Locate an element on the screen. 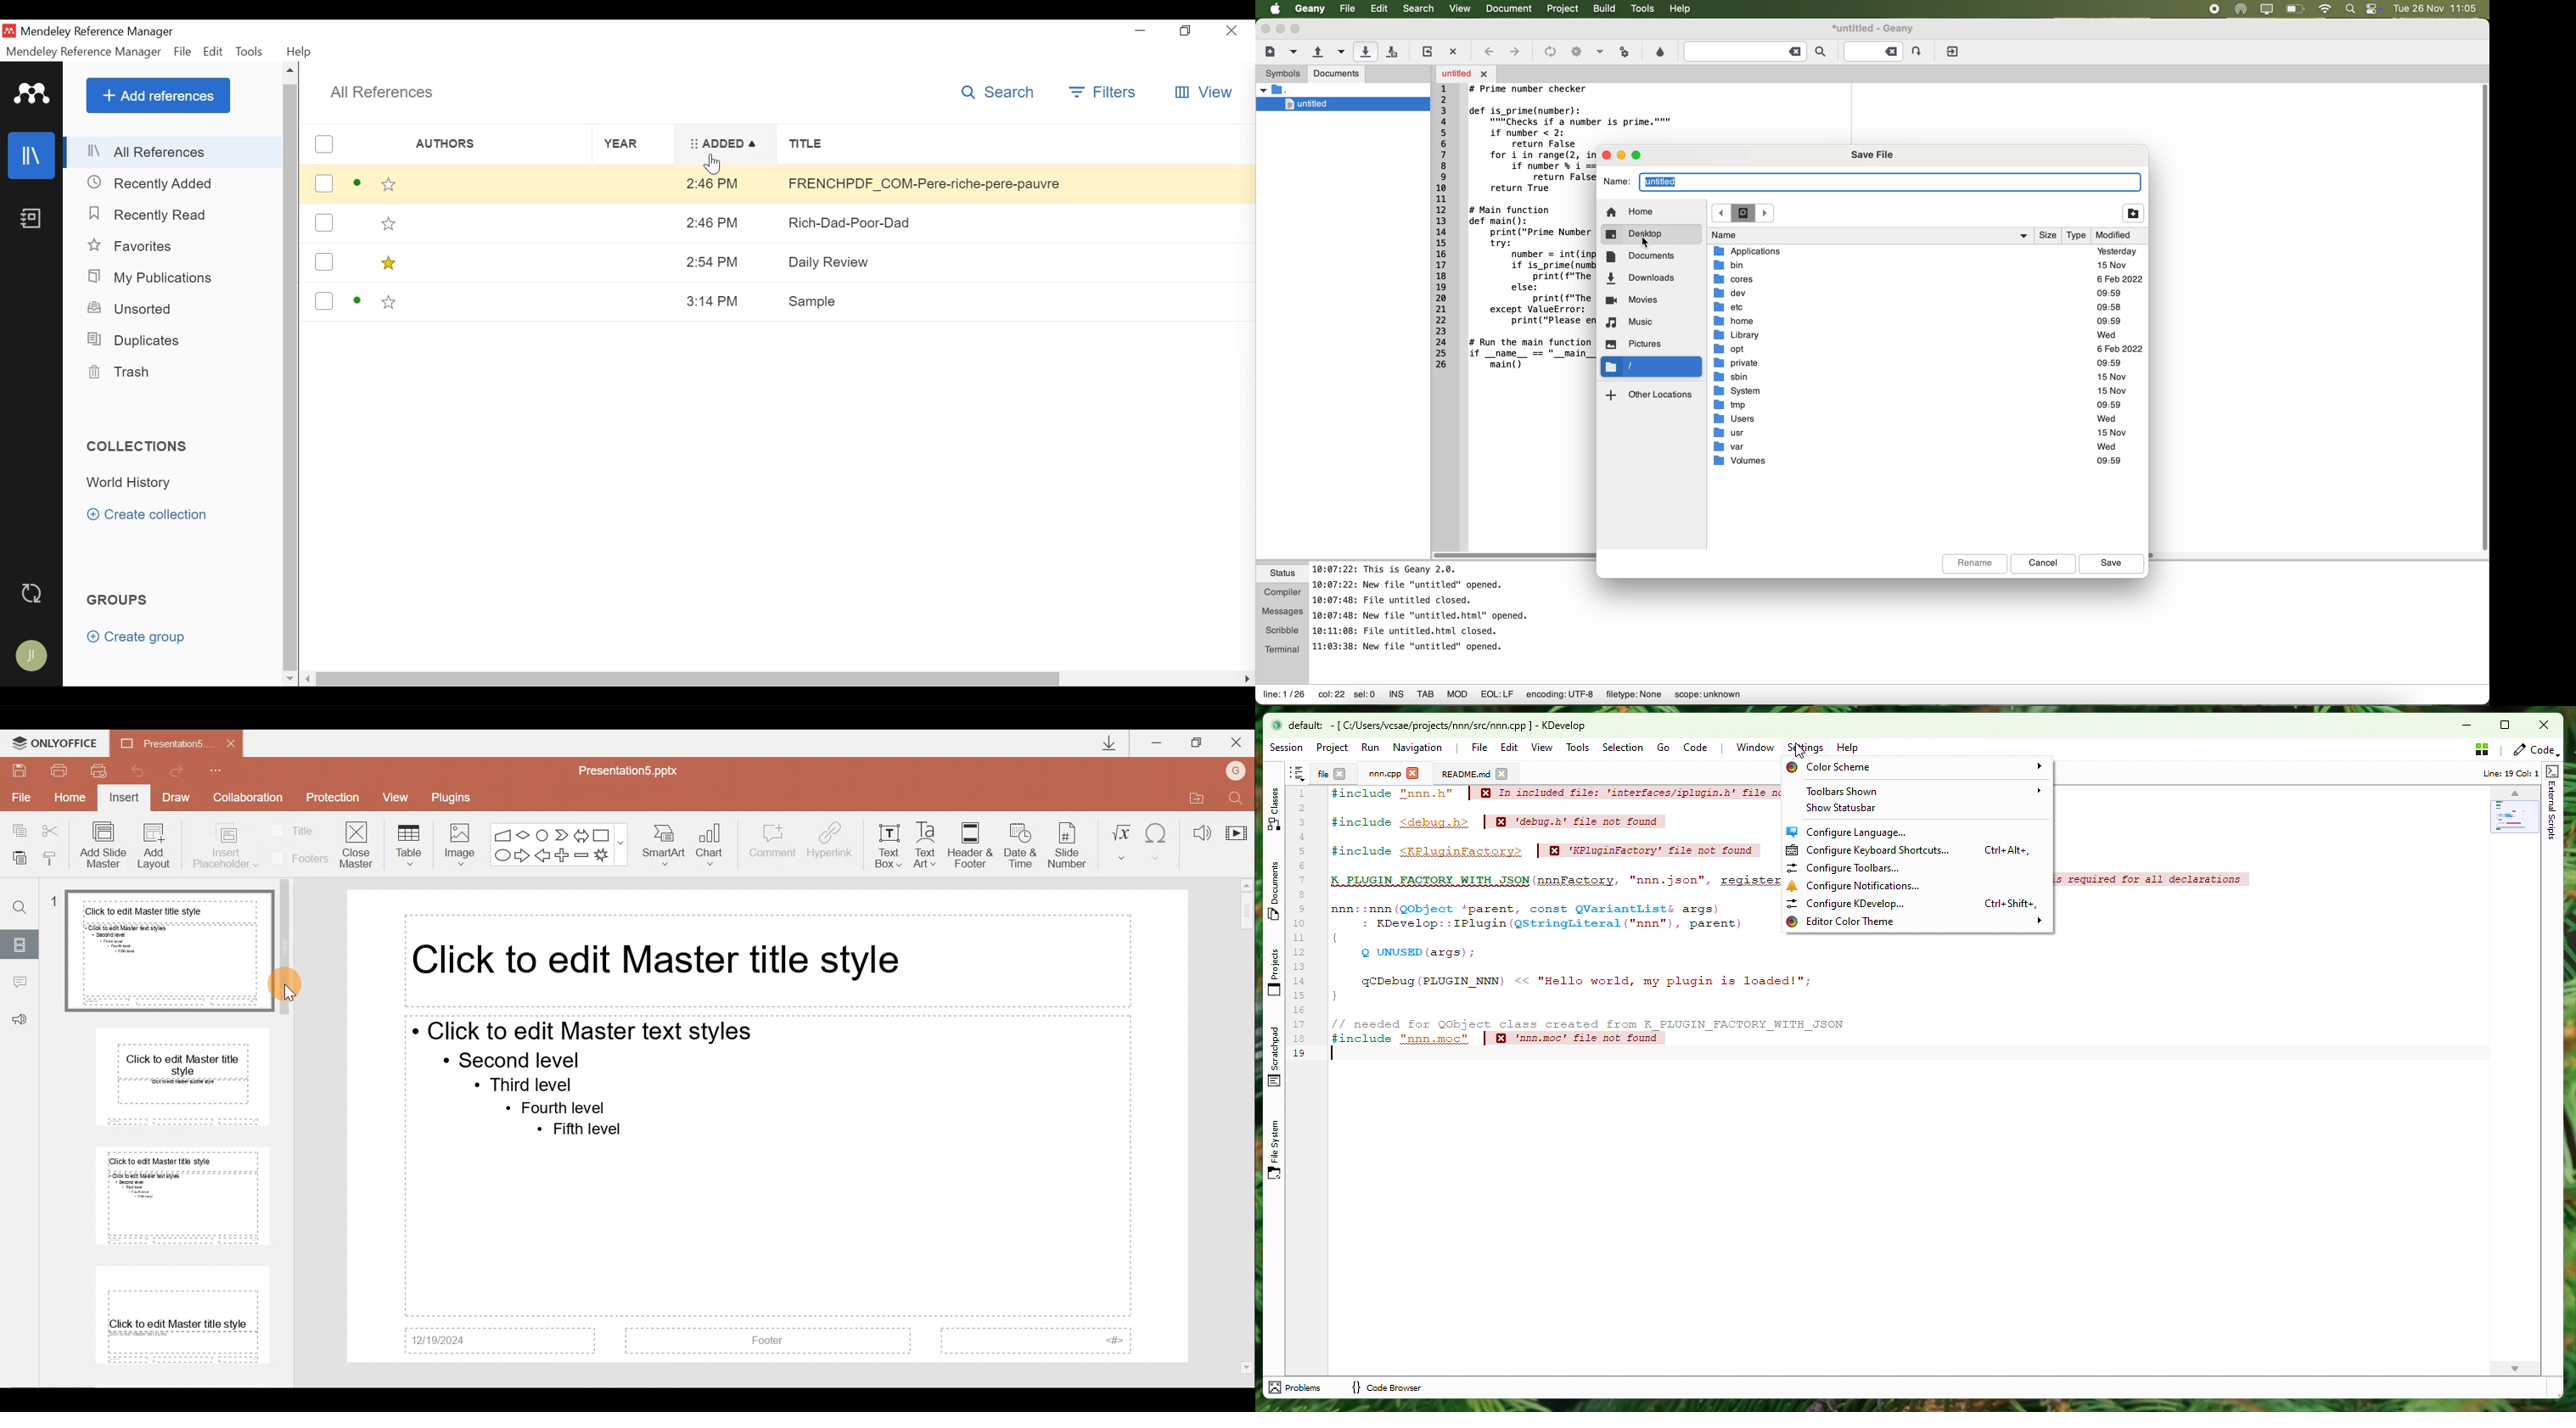 Image resolution: width=2576 pixels, height=1428 pixels. Table is located at coordinates (407, 844).